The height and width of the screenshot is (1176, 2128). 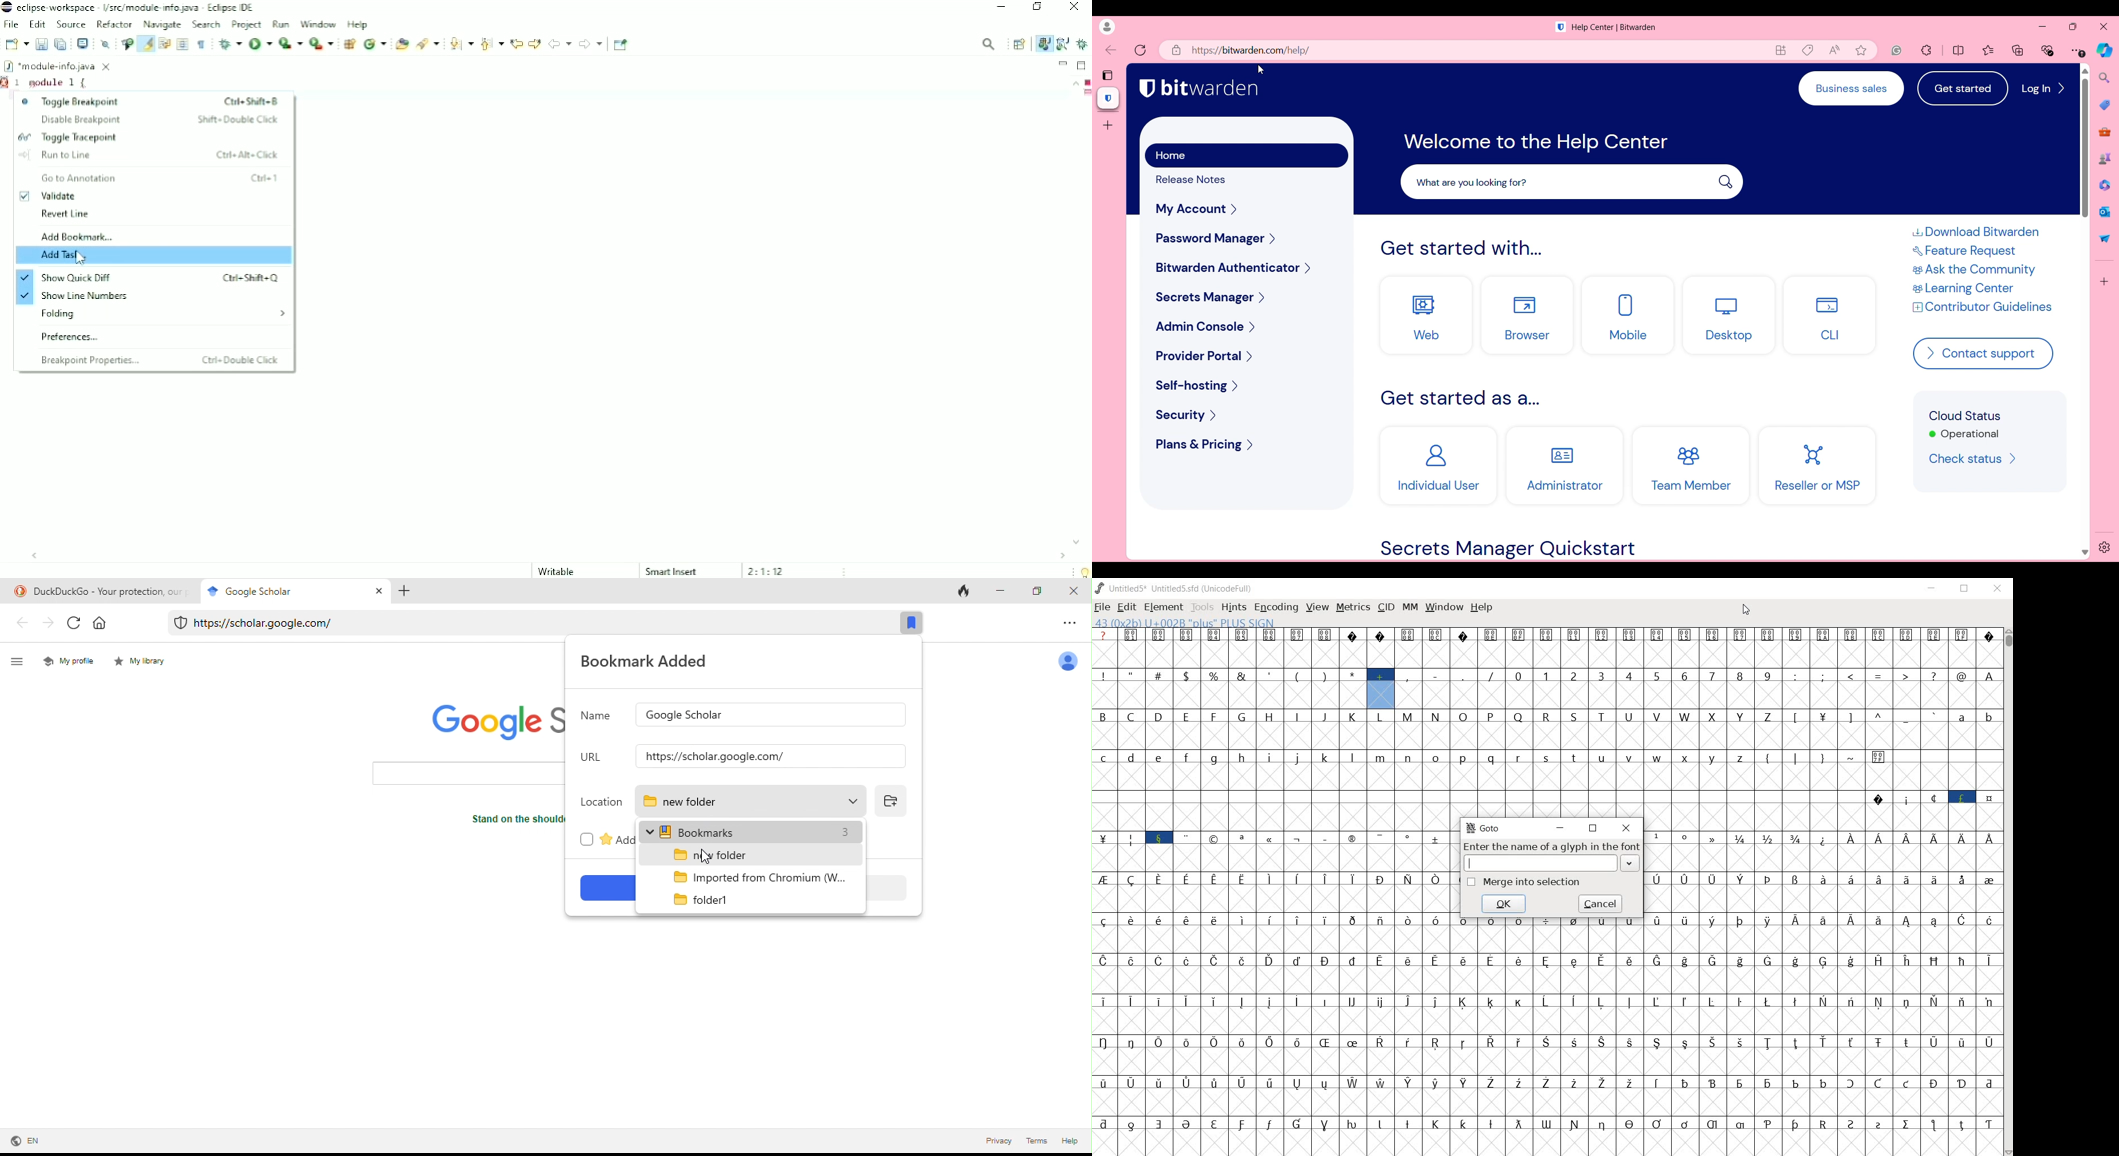 What do you see at coordinates (1070, 664) in the screenshot?
I see `account` at bounding box center [1070, 664].